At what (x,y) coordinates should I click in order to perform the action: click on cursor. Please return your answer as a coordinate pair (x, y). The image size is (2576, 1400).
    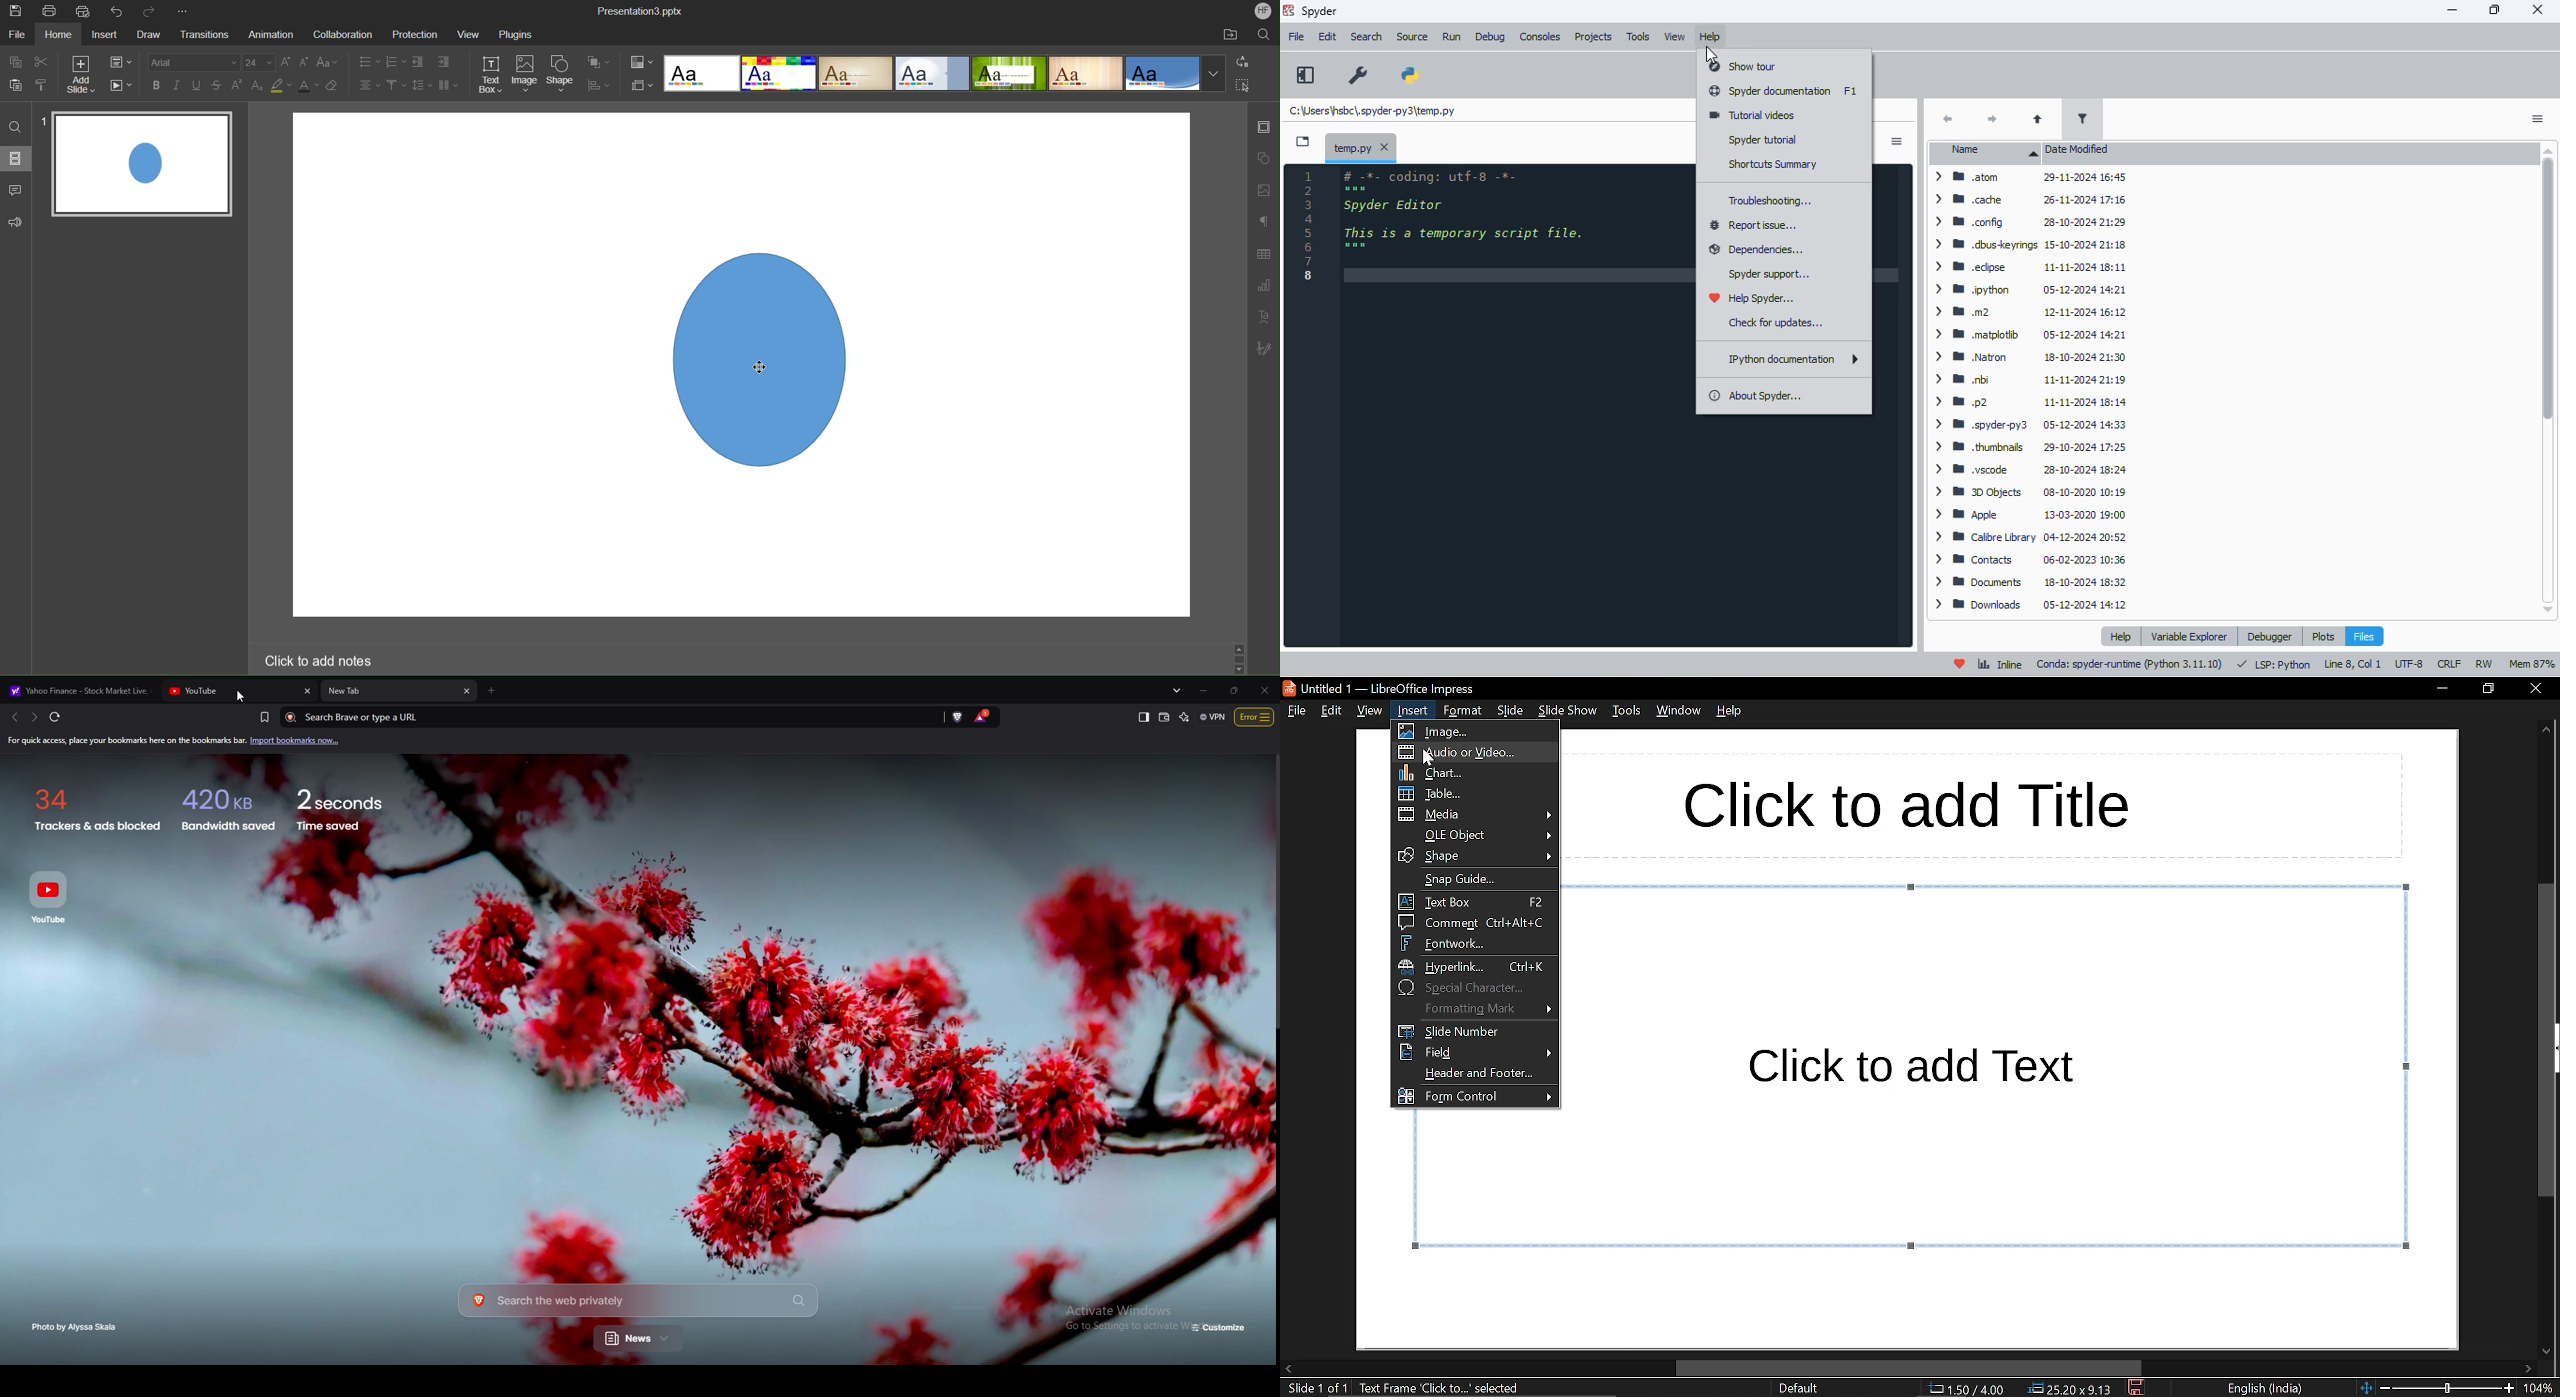
    Looking at the image, I should click on (1711, 53).